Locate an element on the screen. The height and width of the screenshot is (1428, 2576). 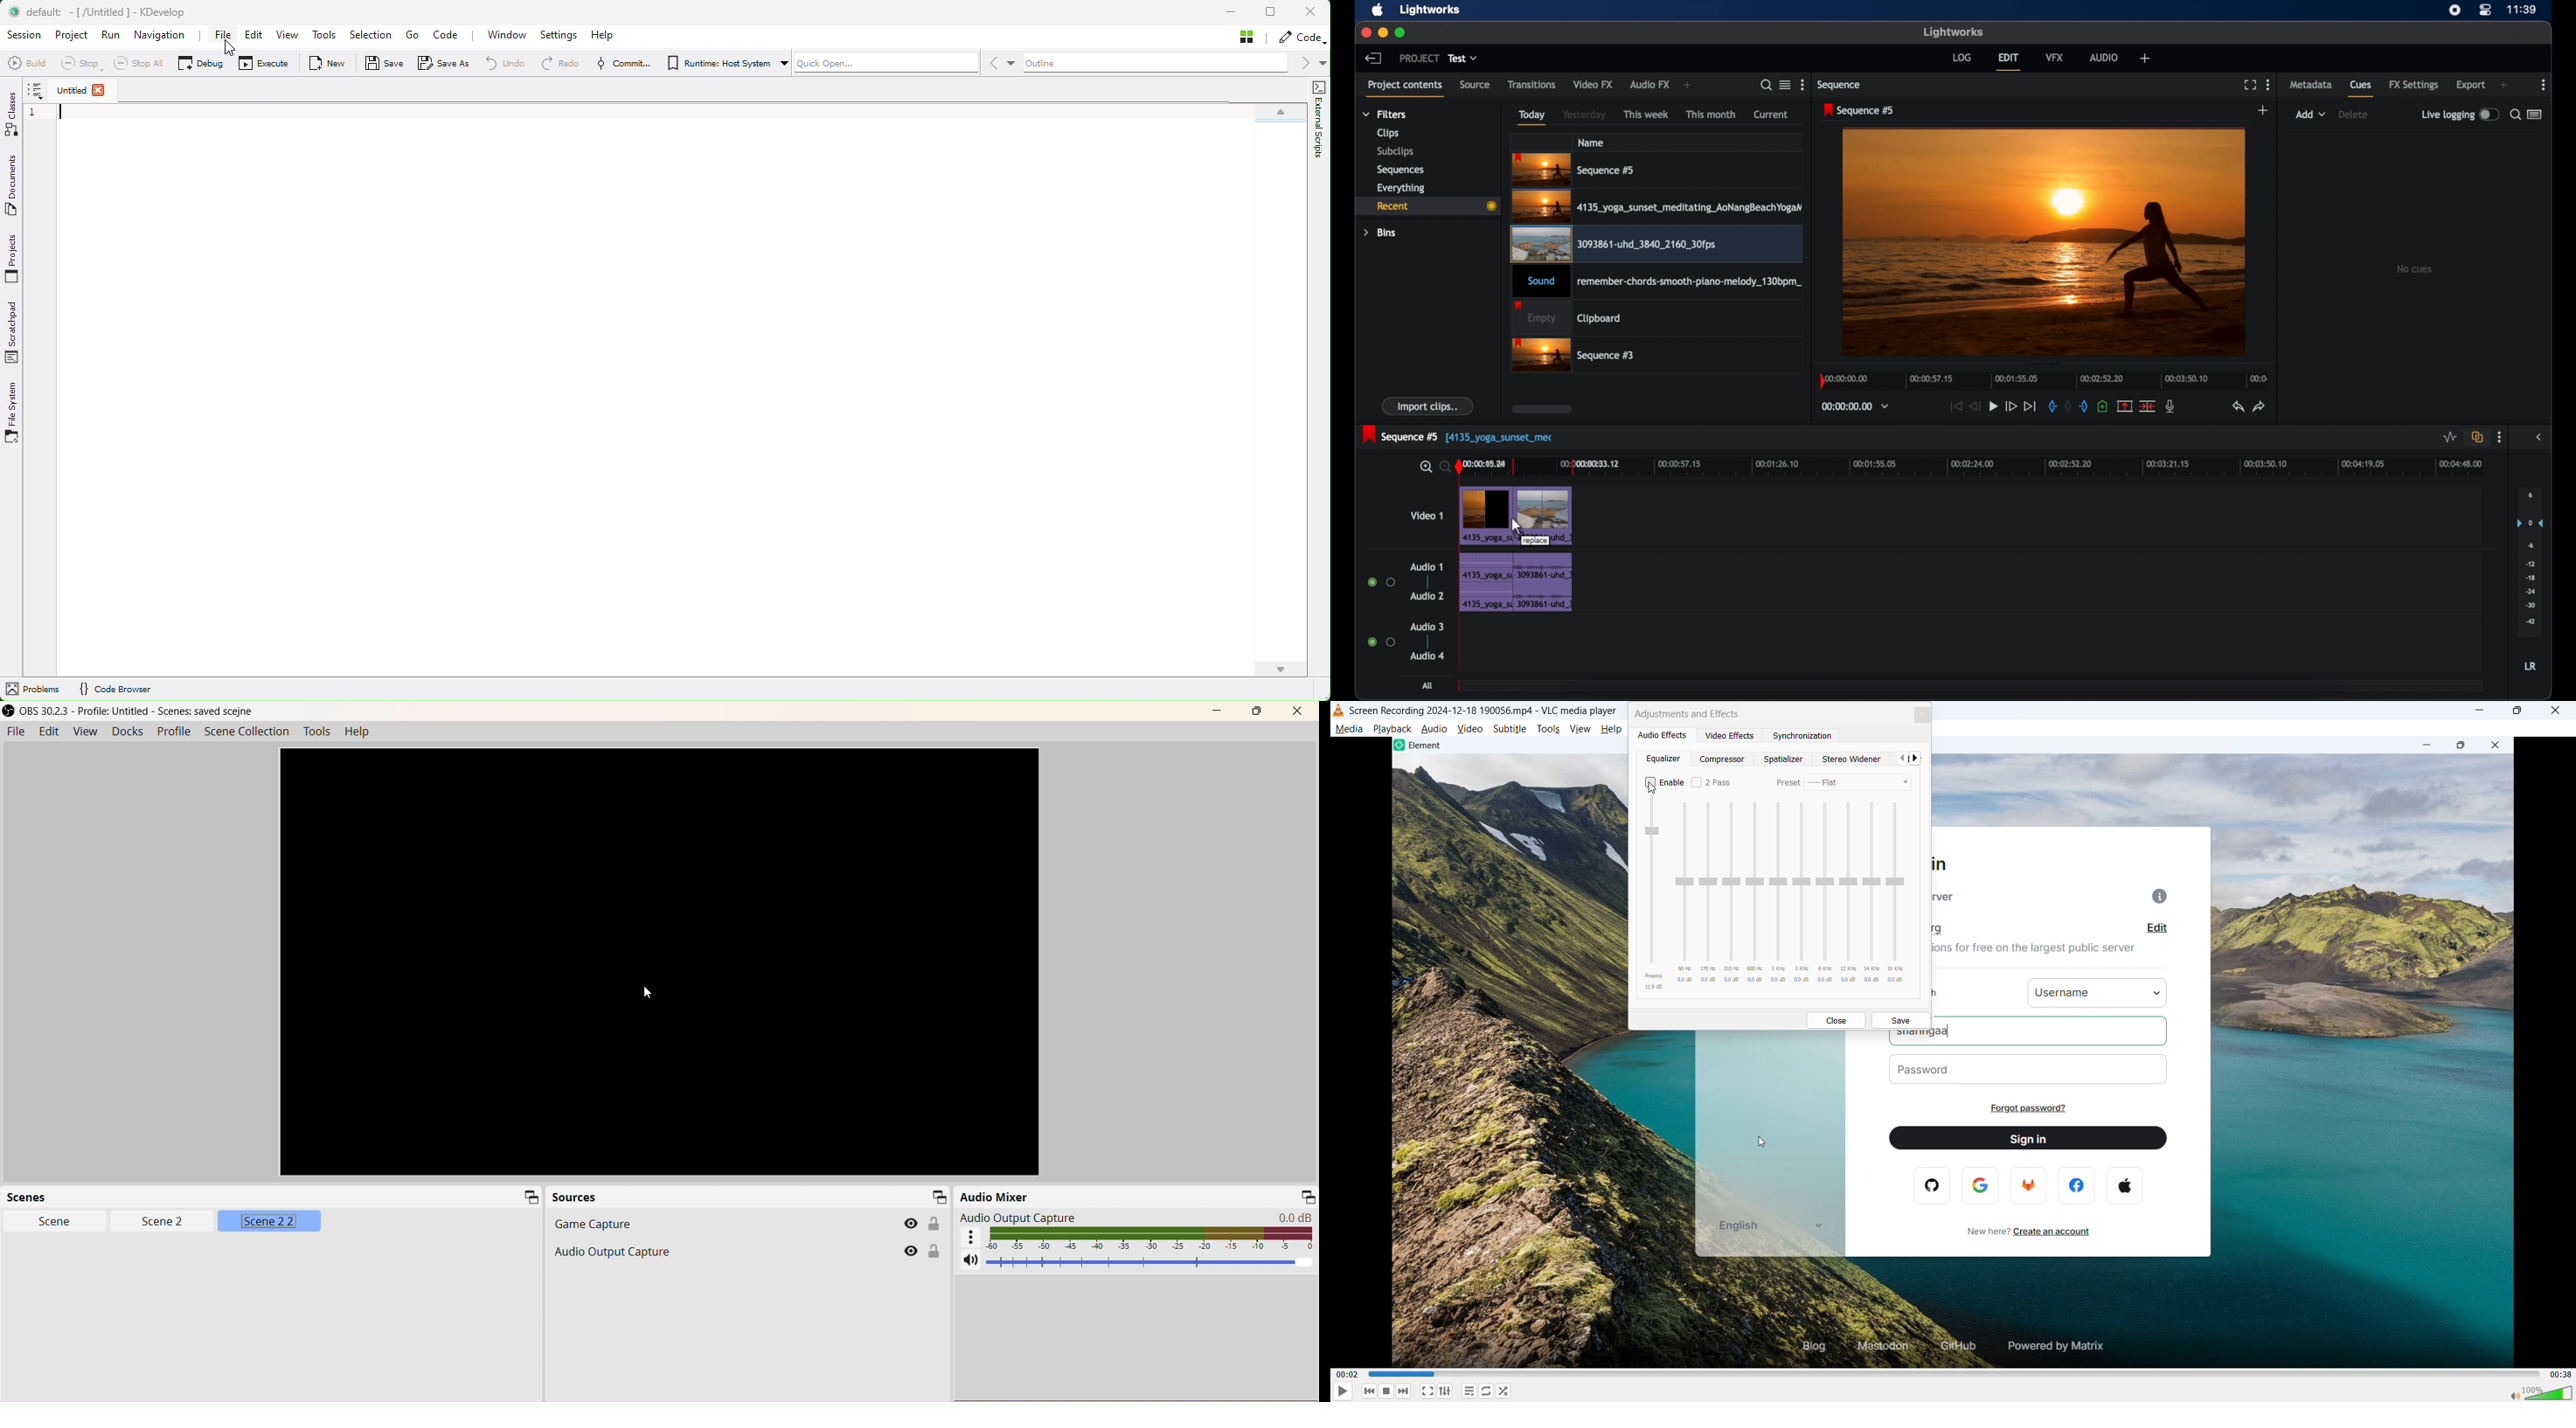
audio 2 is located at coordinates (1428, 596).